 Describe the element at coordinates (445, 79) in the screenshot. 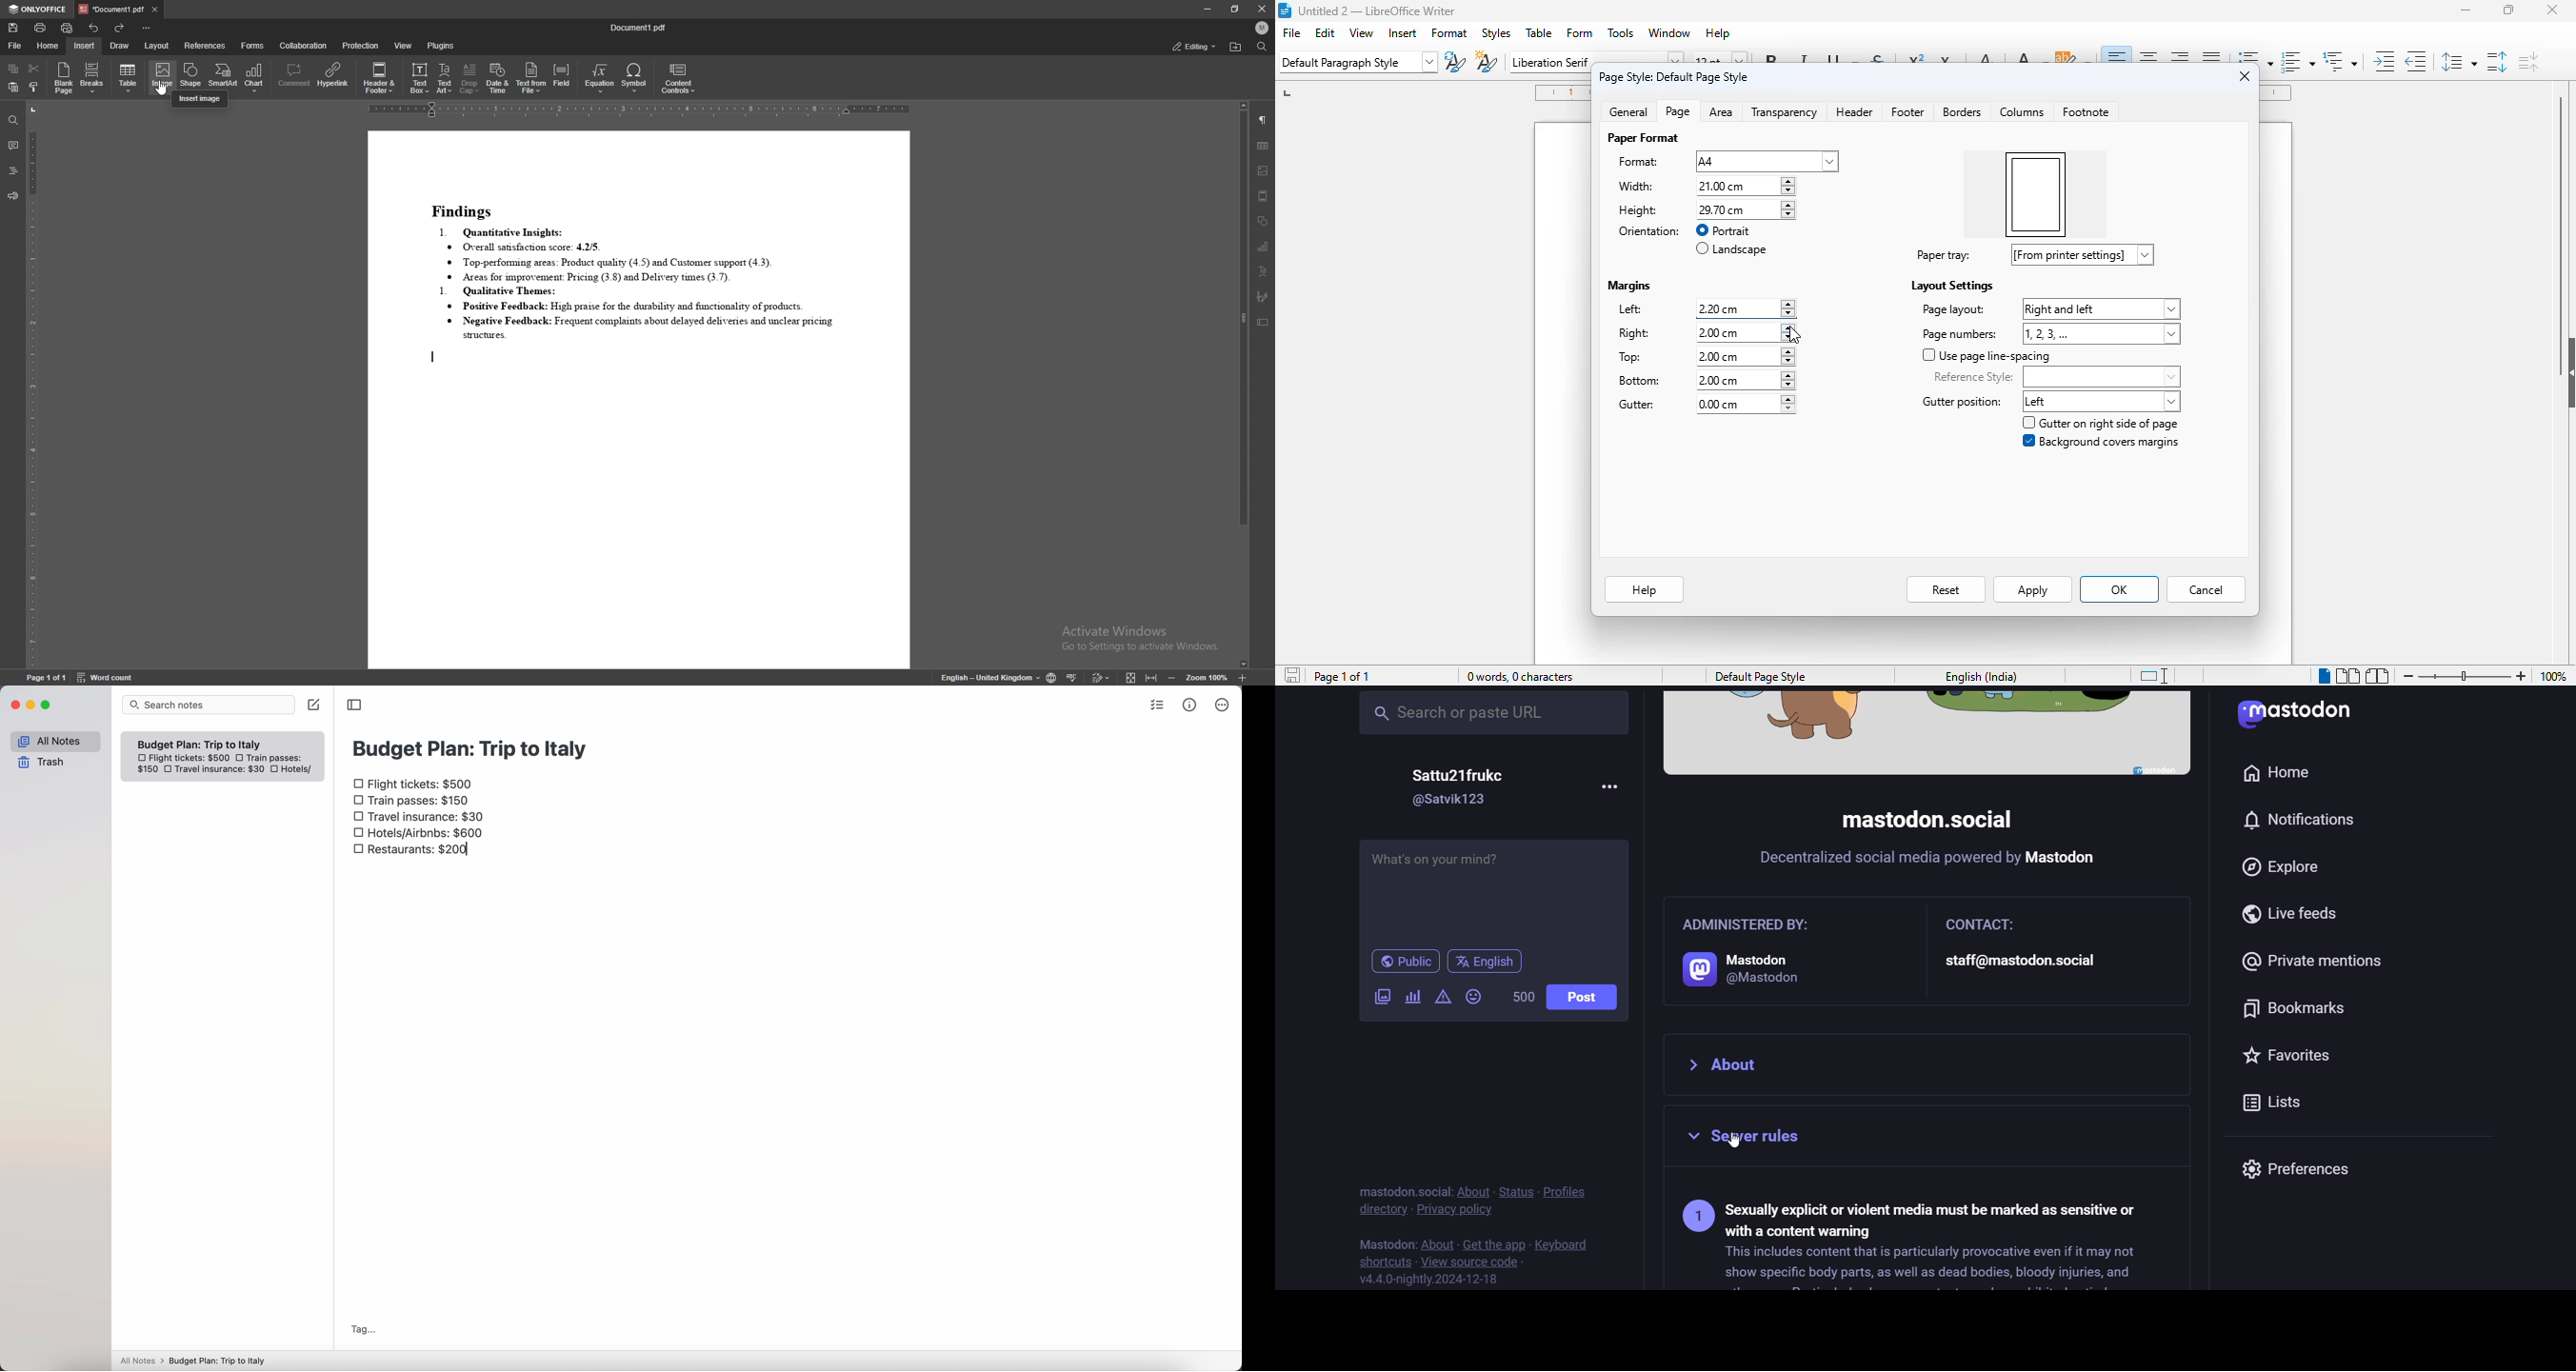

I see `text art` at that location.